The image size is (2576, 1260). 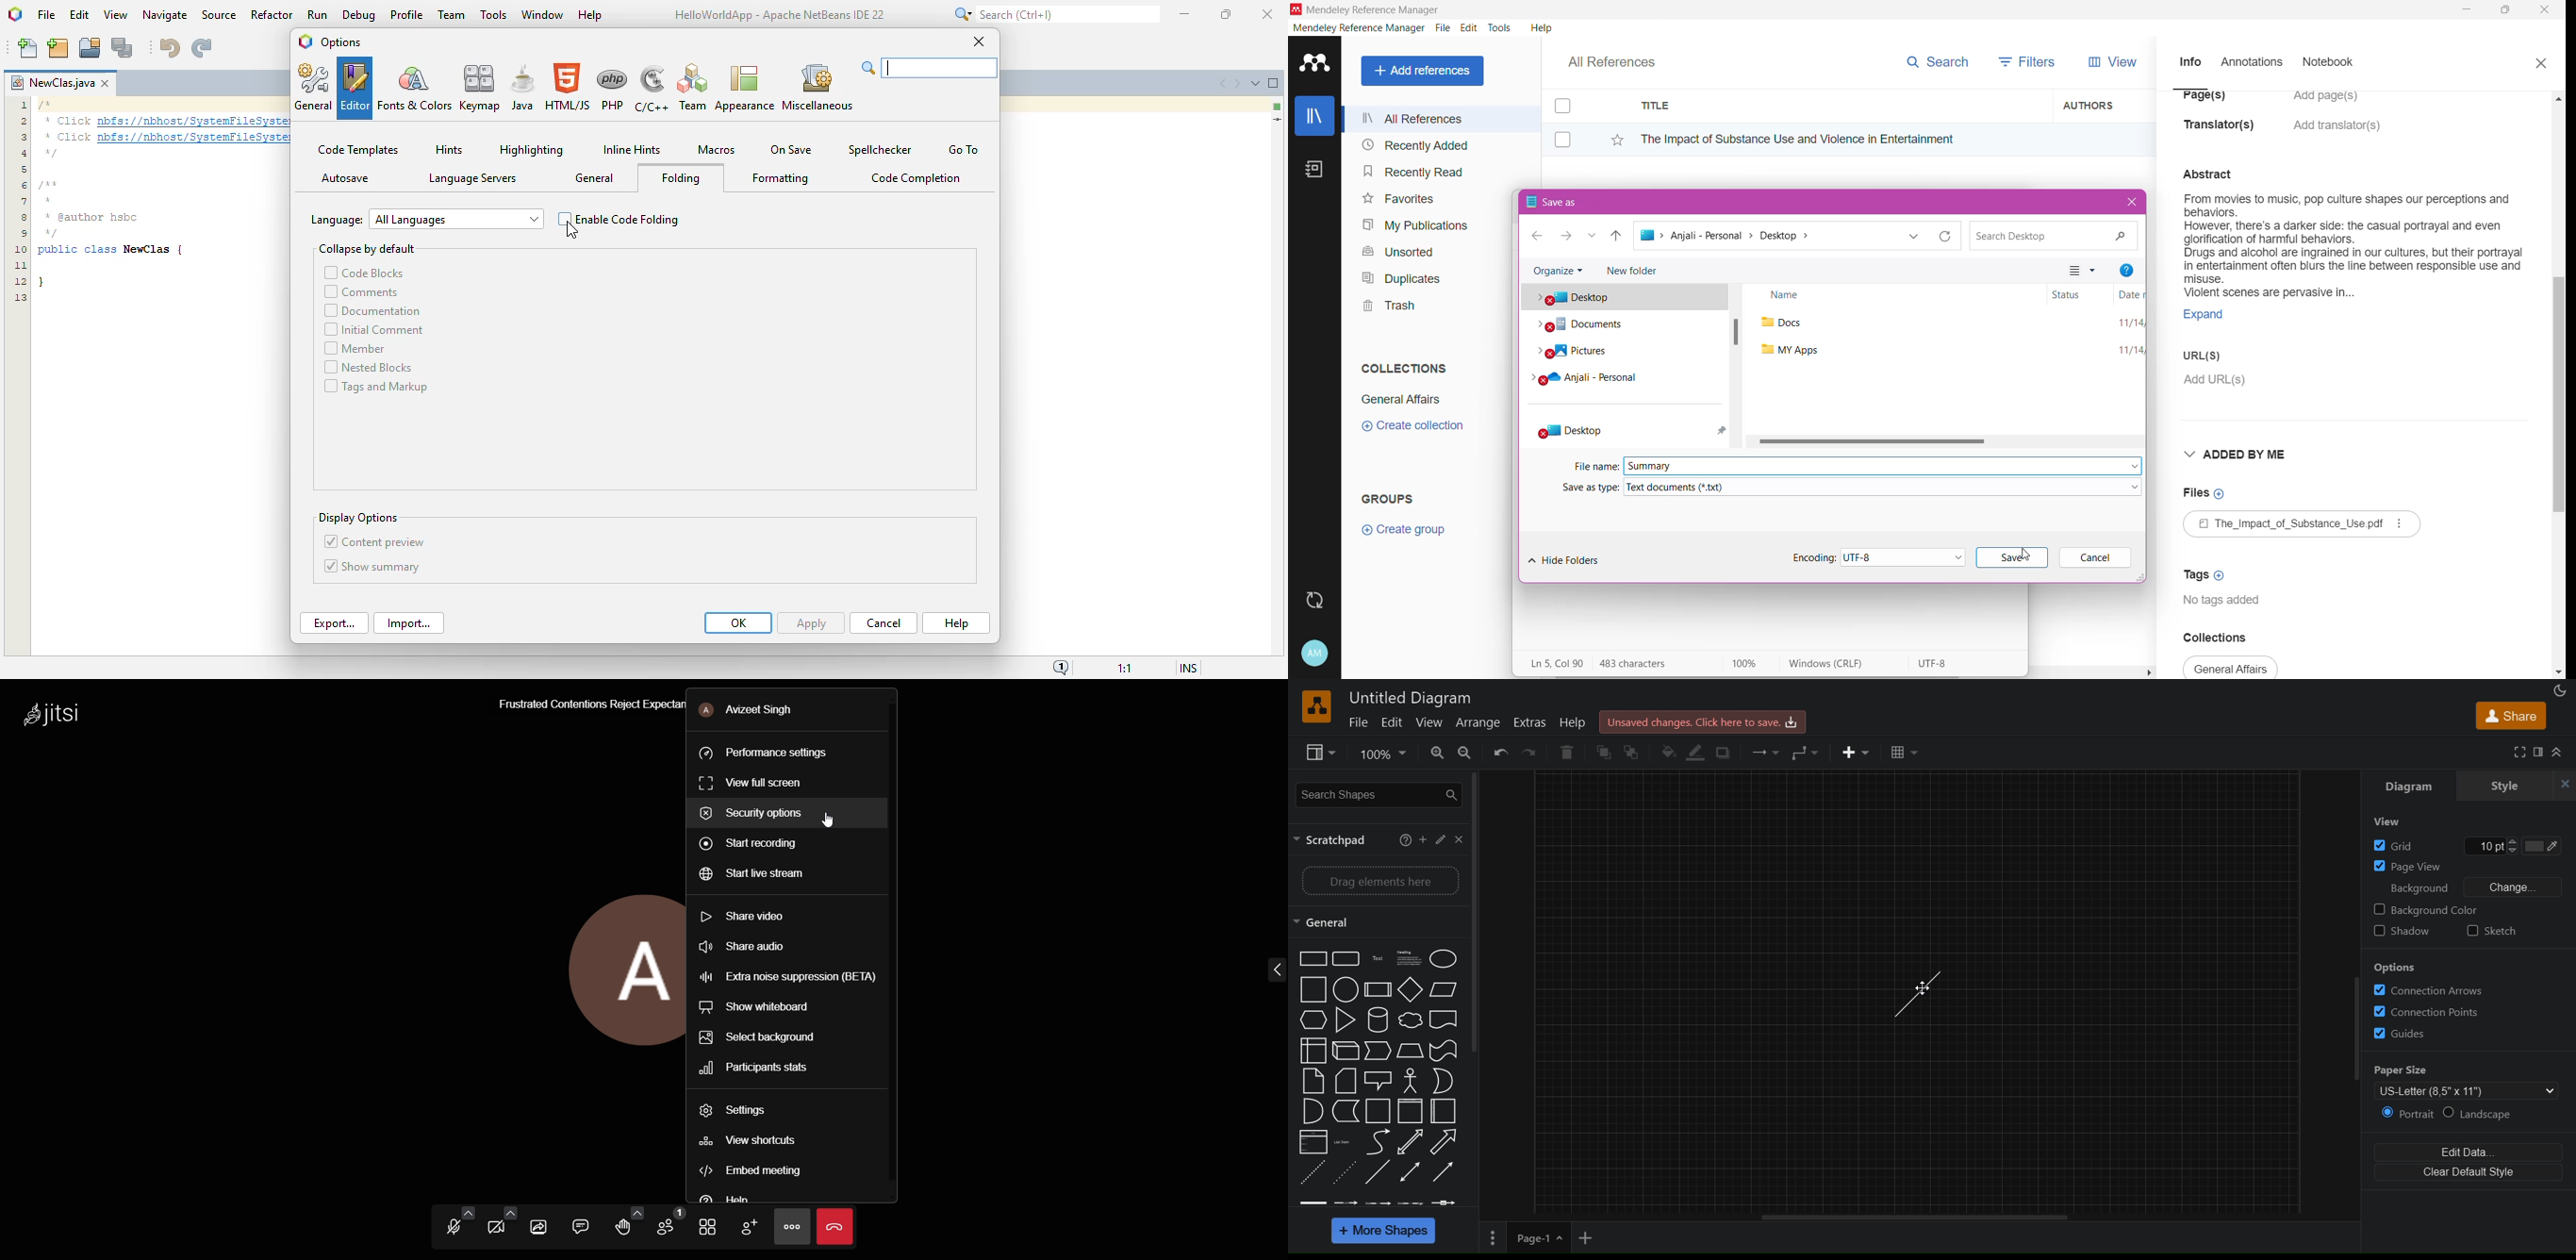 What do you see at coordinates (1601, 430) in the screenshot?
I see `Desktop` at bounding box center [1601, 430].